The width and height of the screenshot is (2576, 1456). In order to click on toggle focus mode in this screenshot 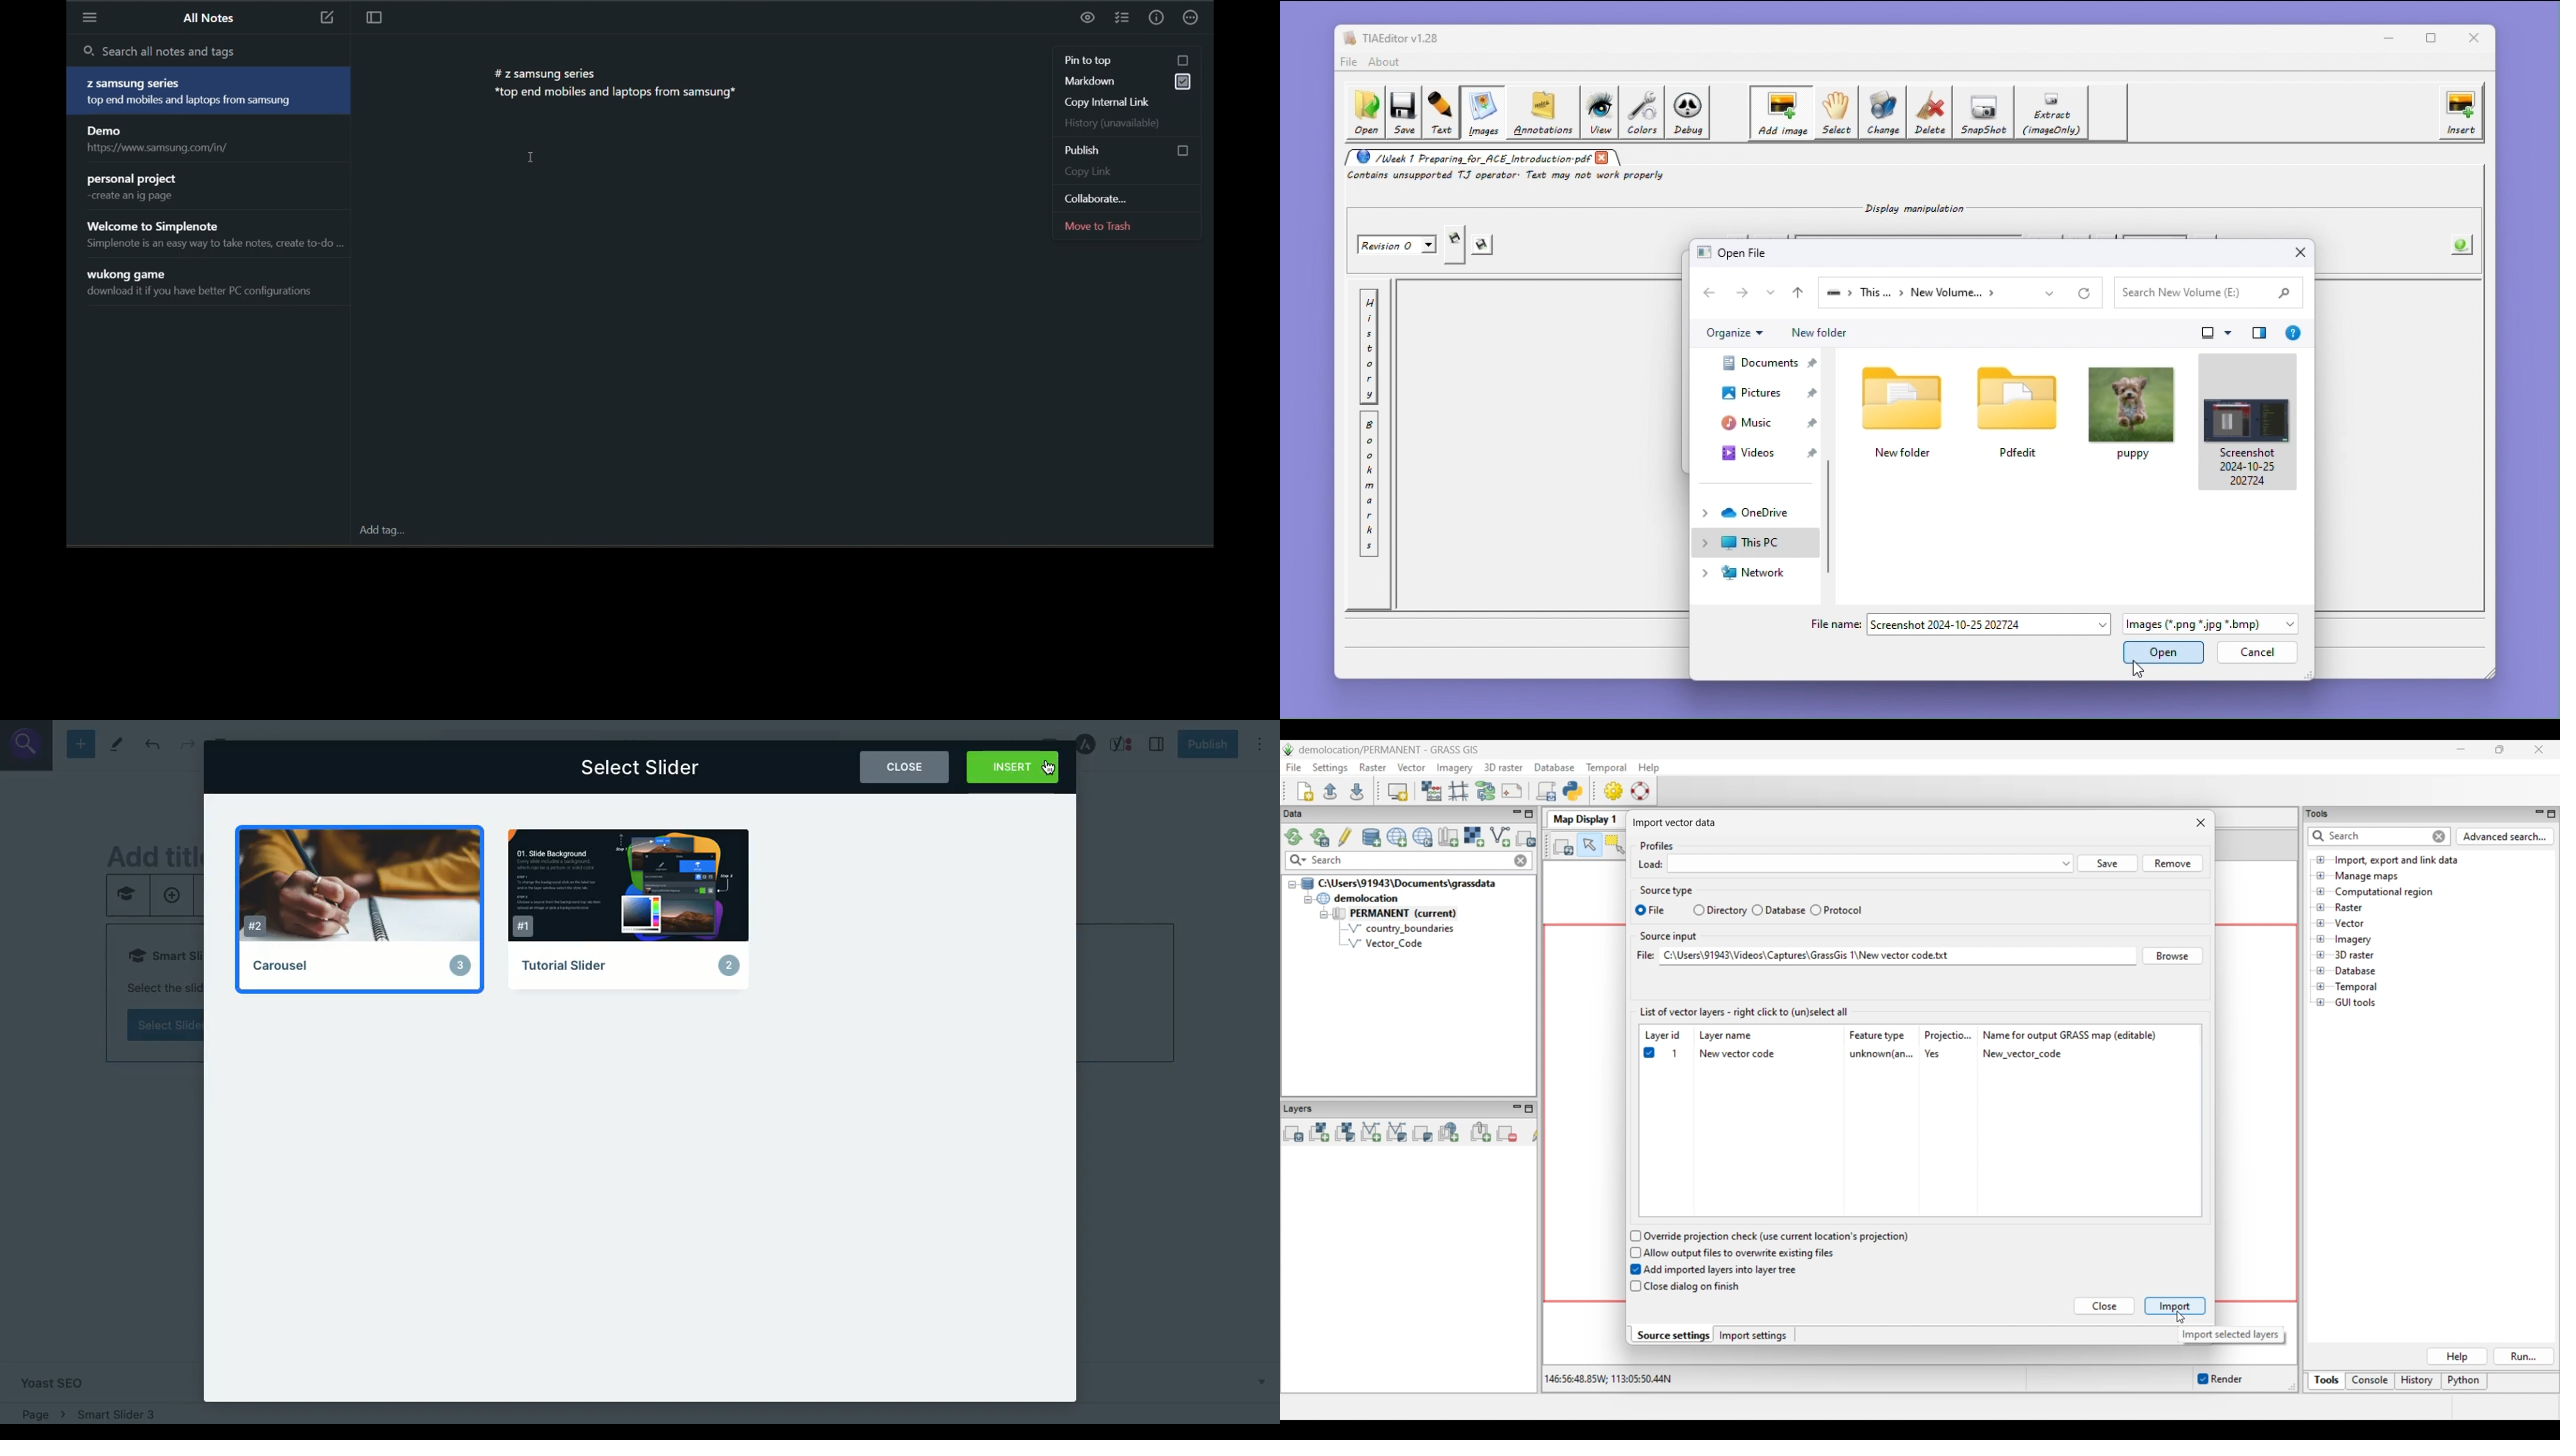, I will do `click(373, 20)`.